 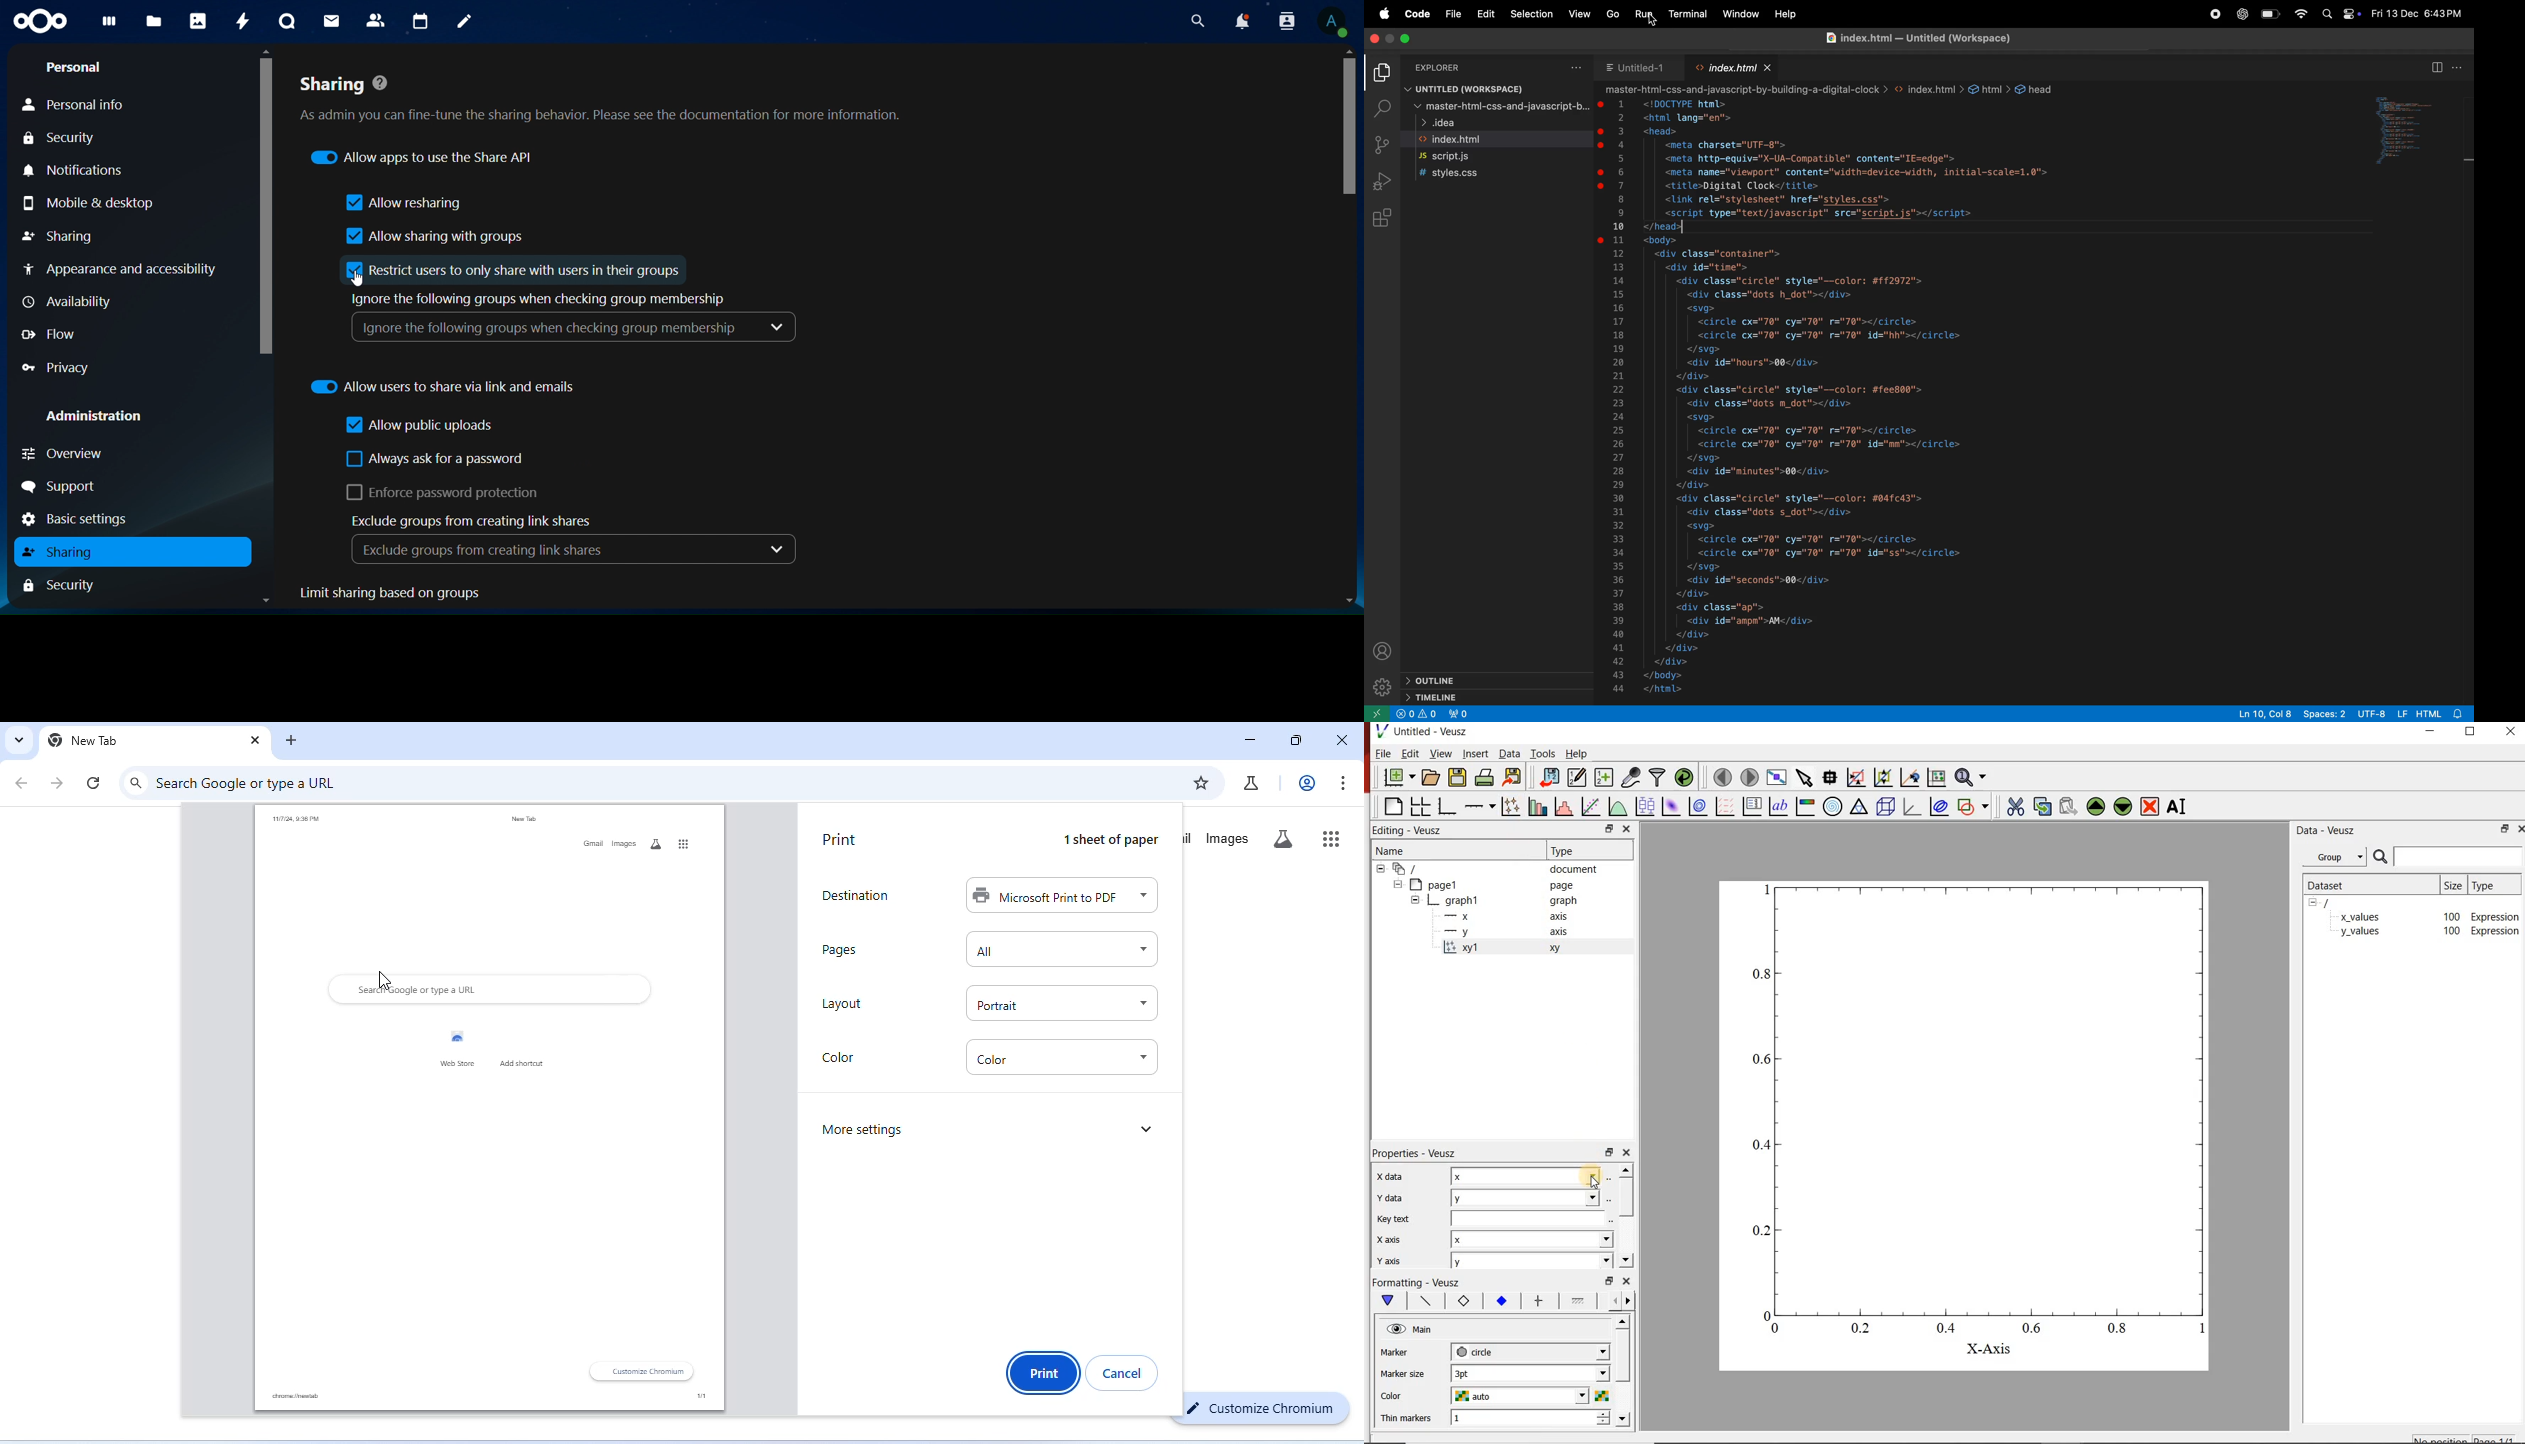 I want to click on xy, so click(x=1558, y=948).